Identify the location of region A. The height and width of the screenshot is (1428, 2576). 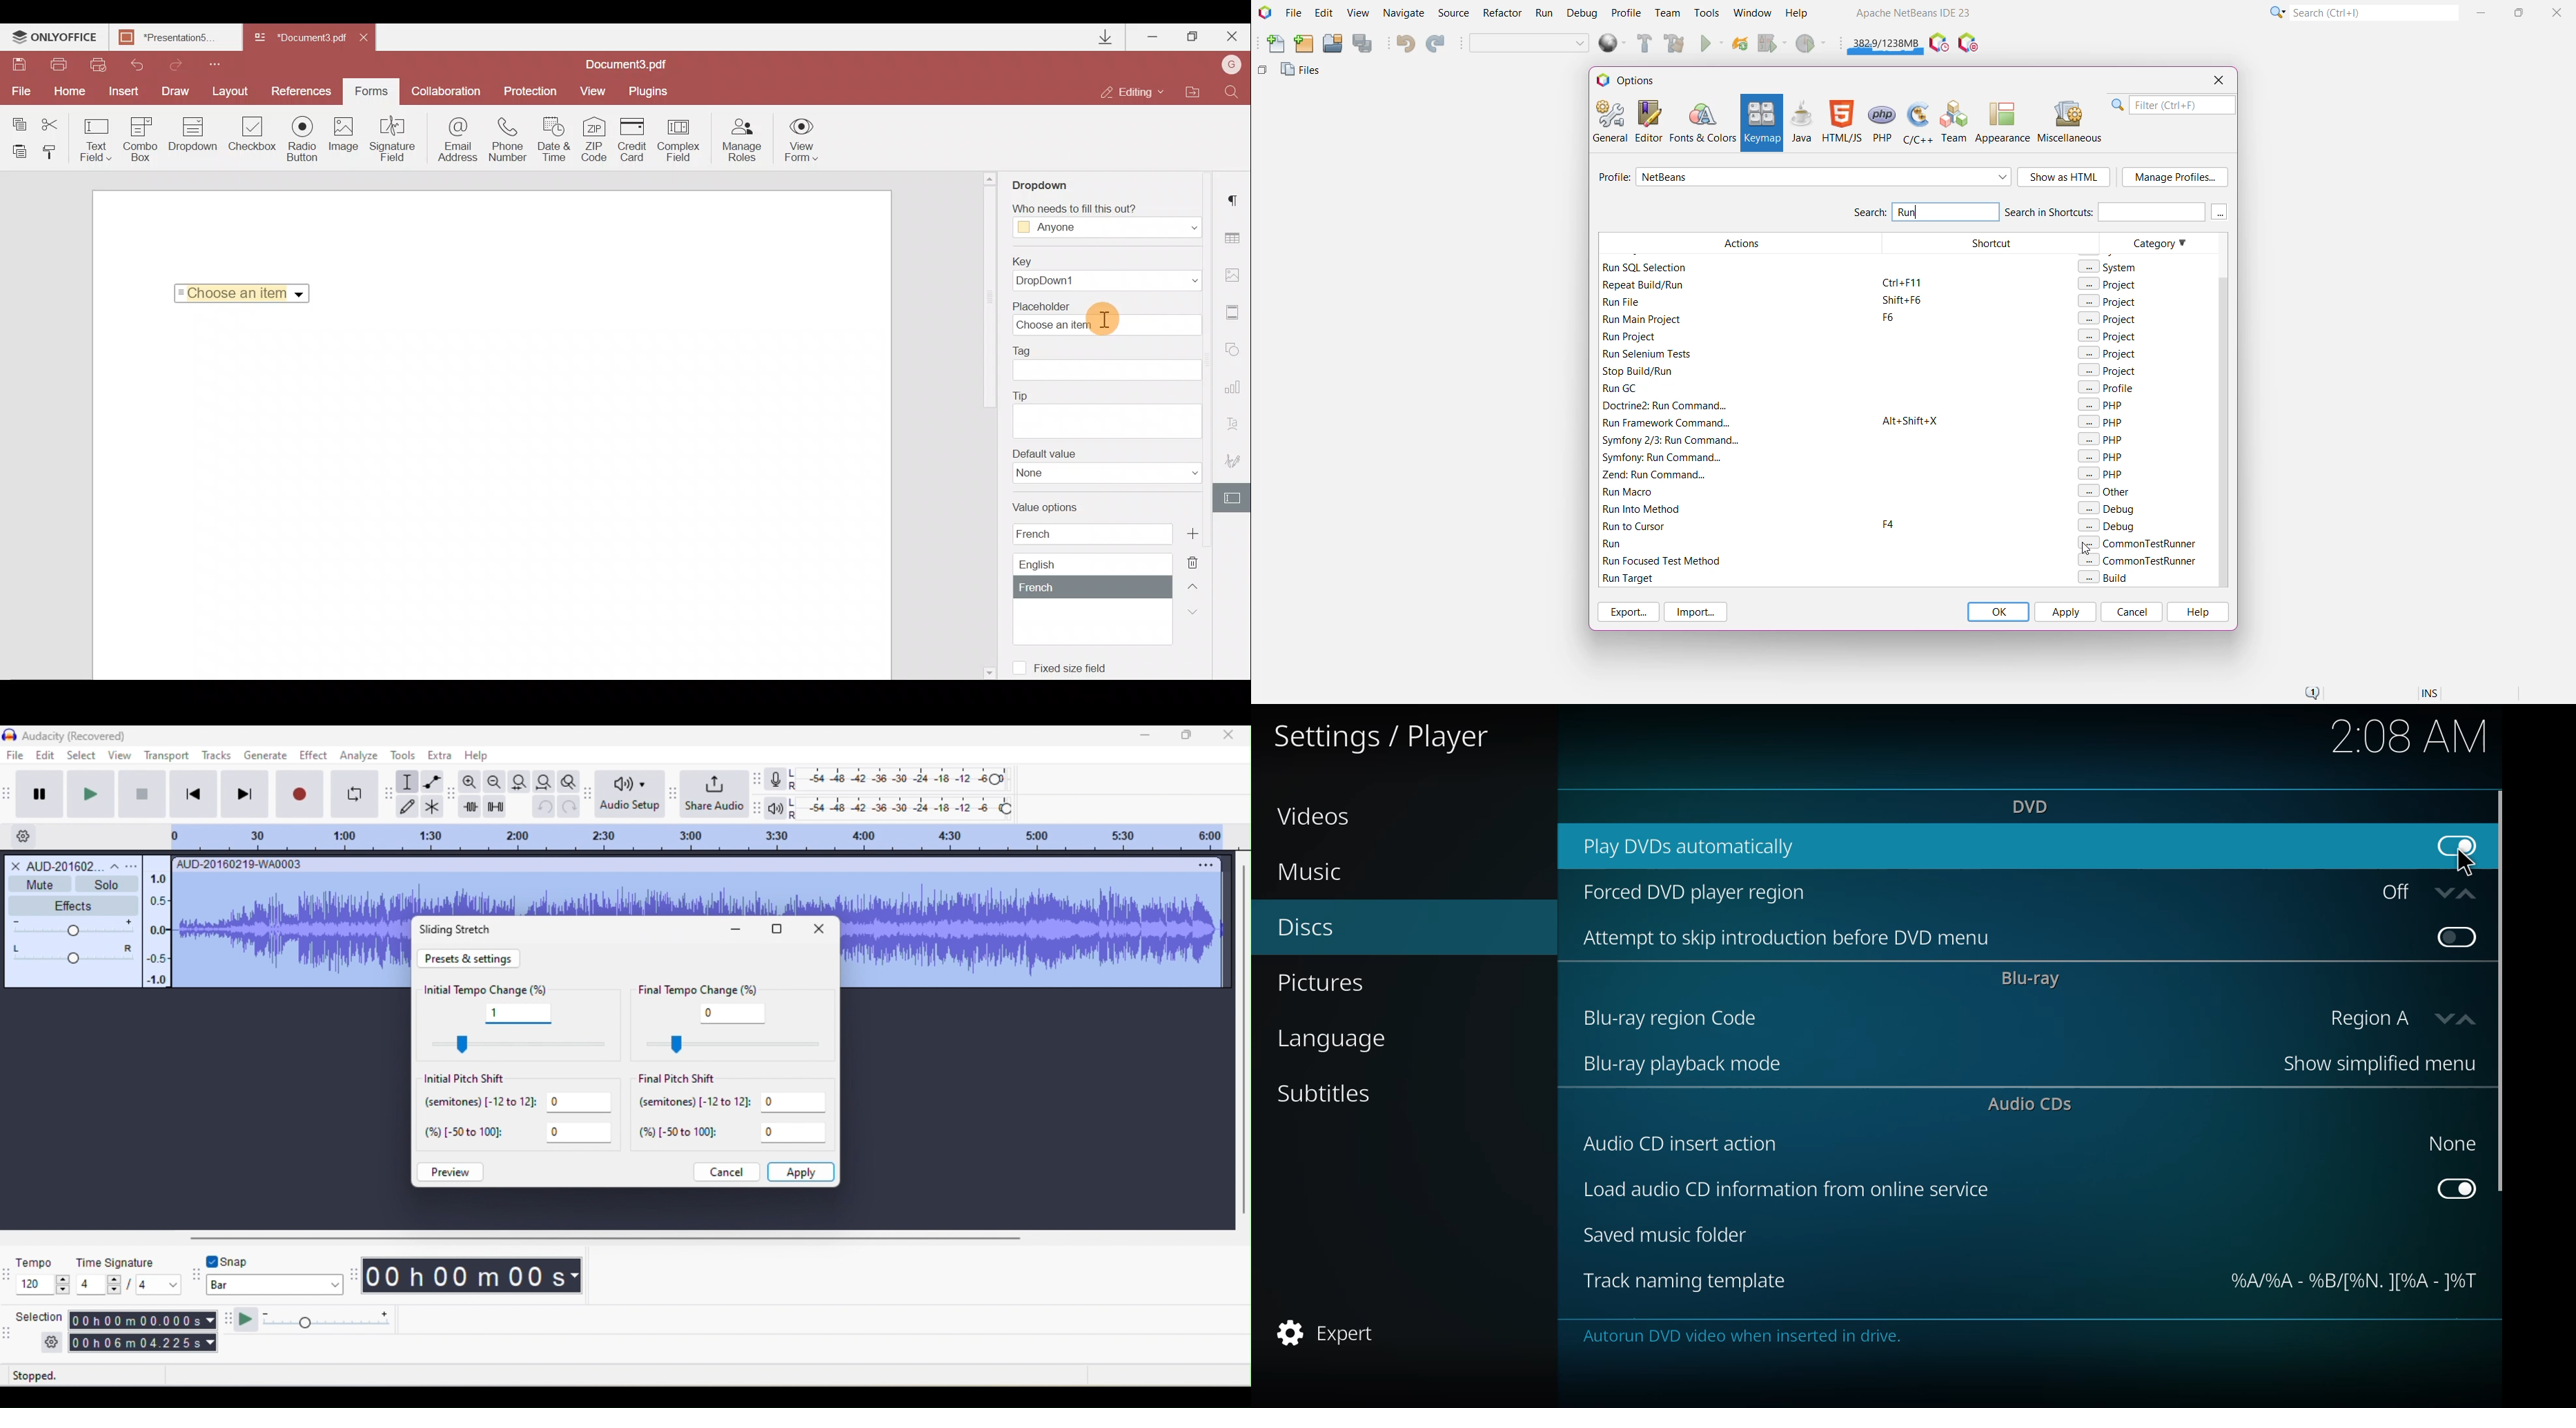
(2394, 1018).